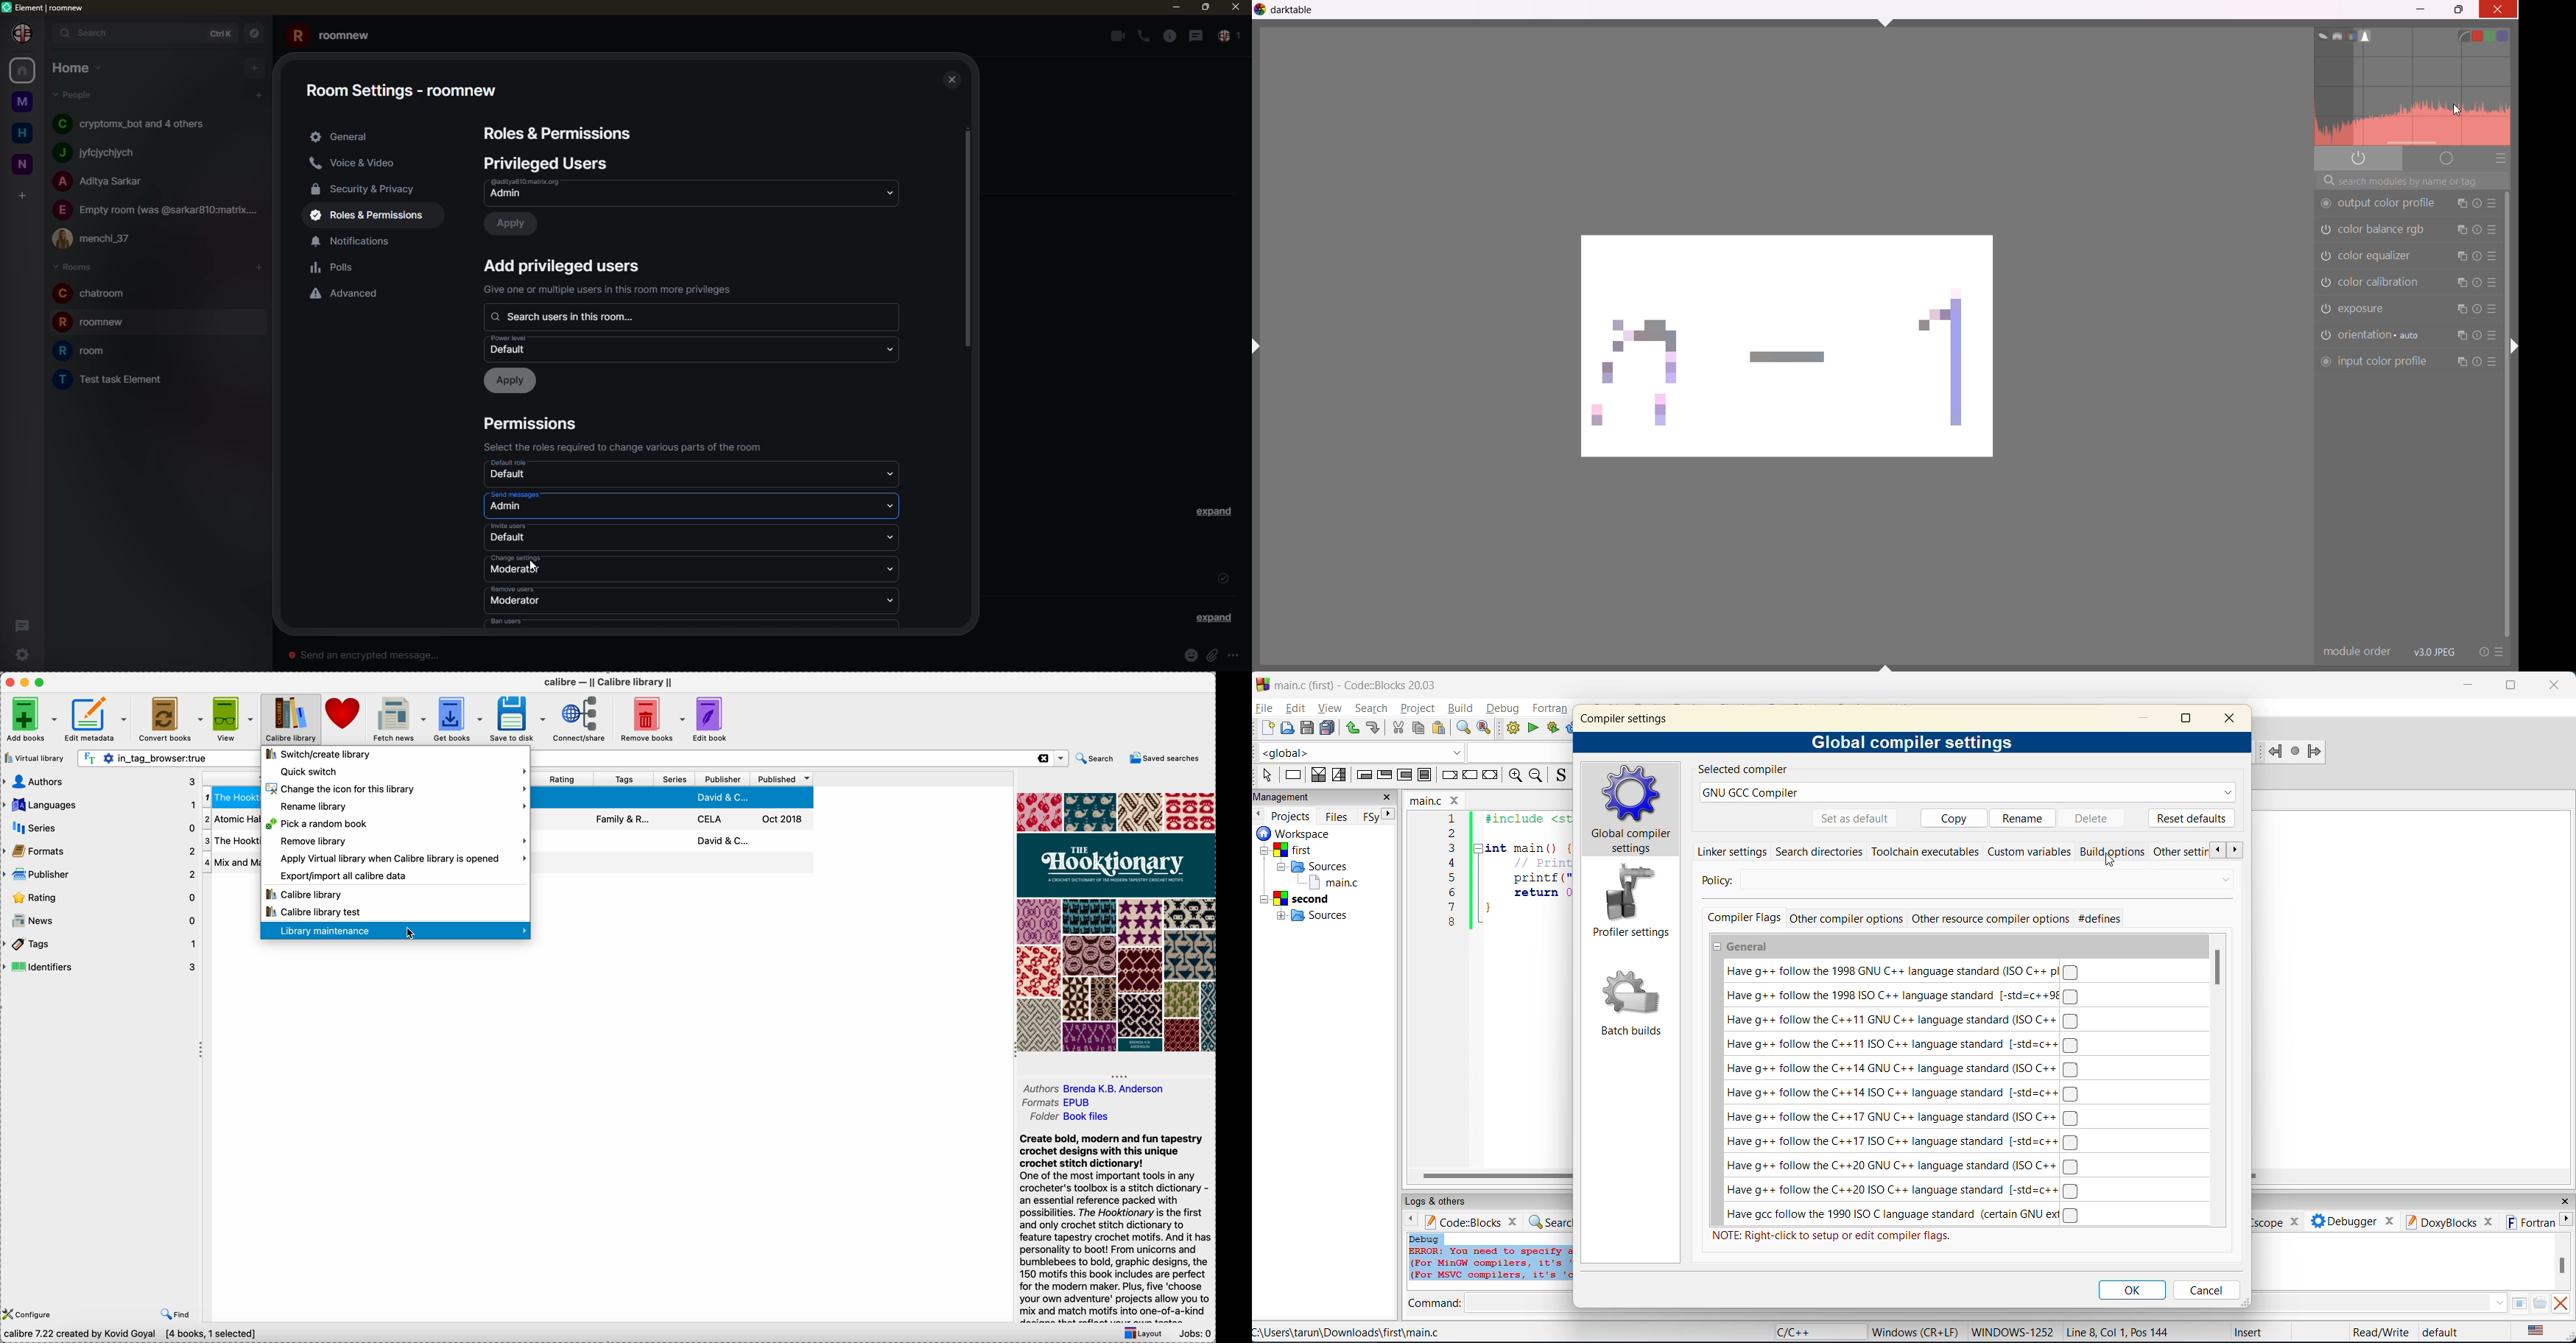  Describe the element at coordinates (559, 134) in the screenshot. I see `roles` at that location.